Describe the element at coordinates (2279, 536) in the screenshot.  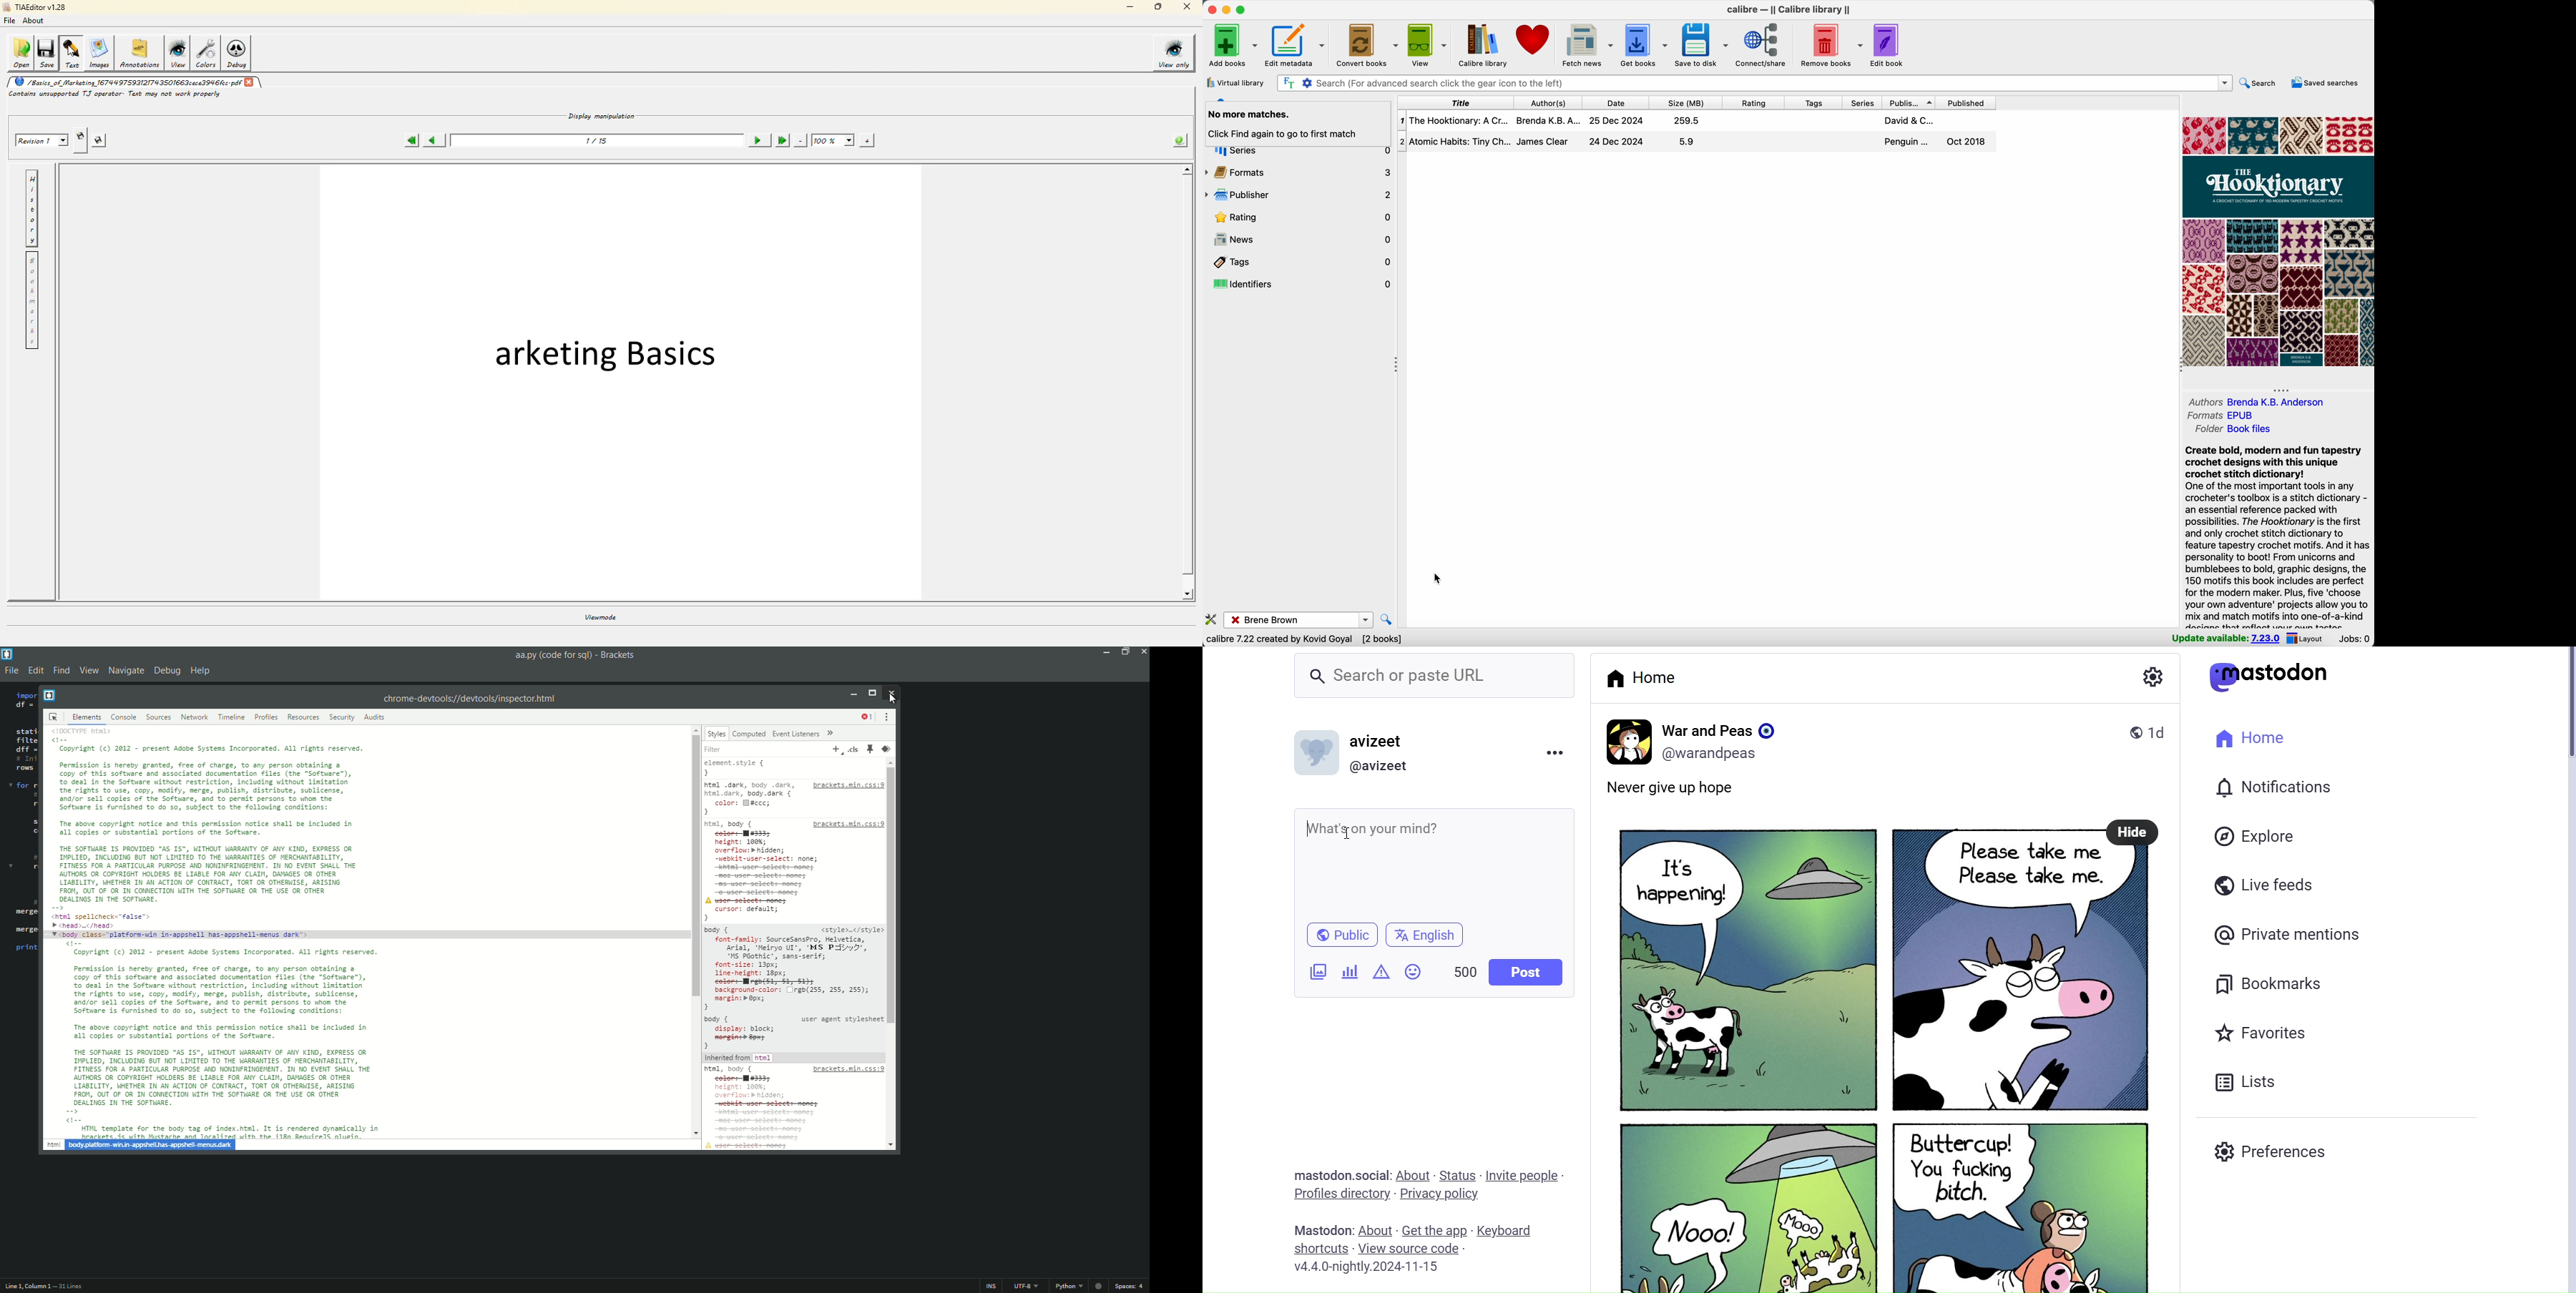
I see `synopsis` at that location.